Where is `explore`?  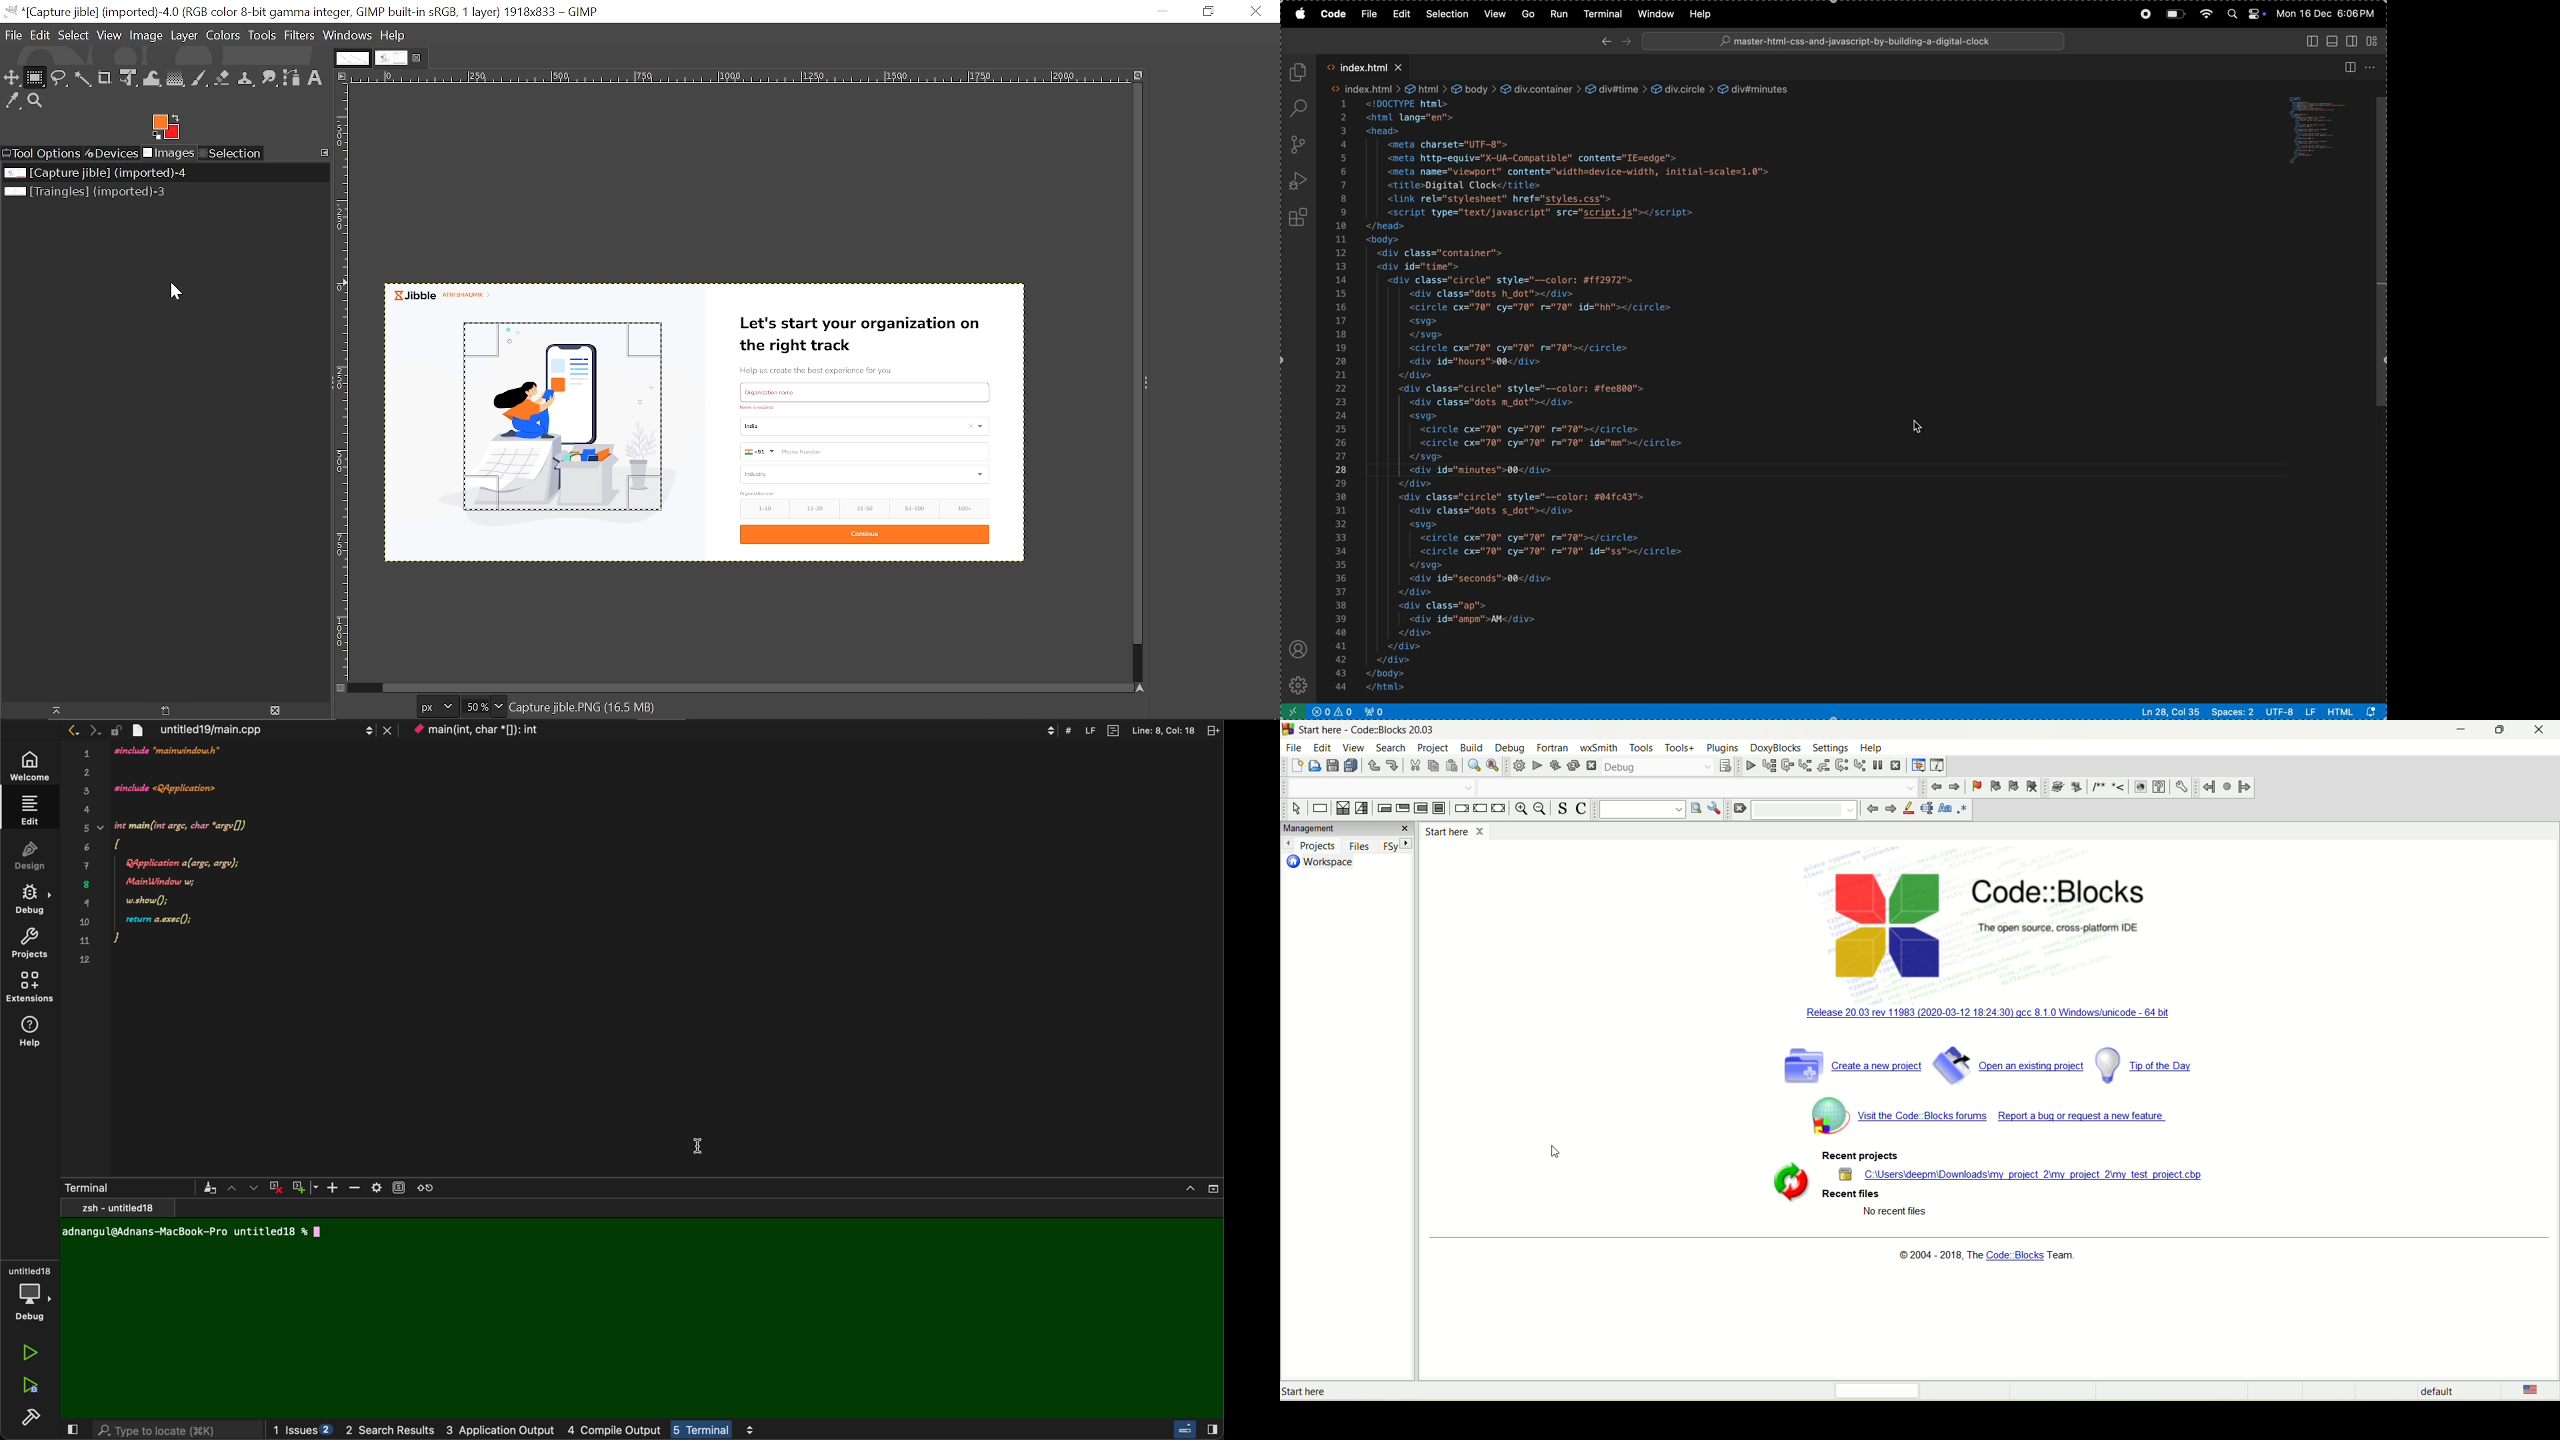
explore is located at coordinates (1301, 75).